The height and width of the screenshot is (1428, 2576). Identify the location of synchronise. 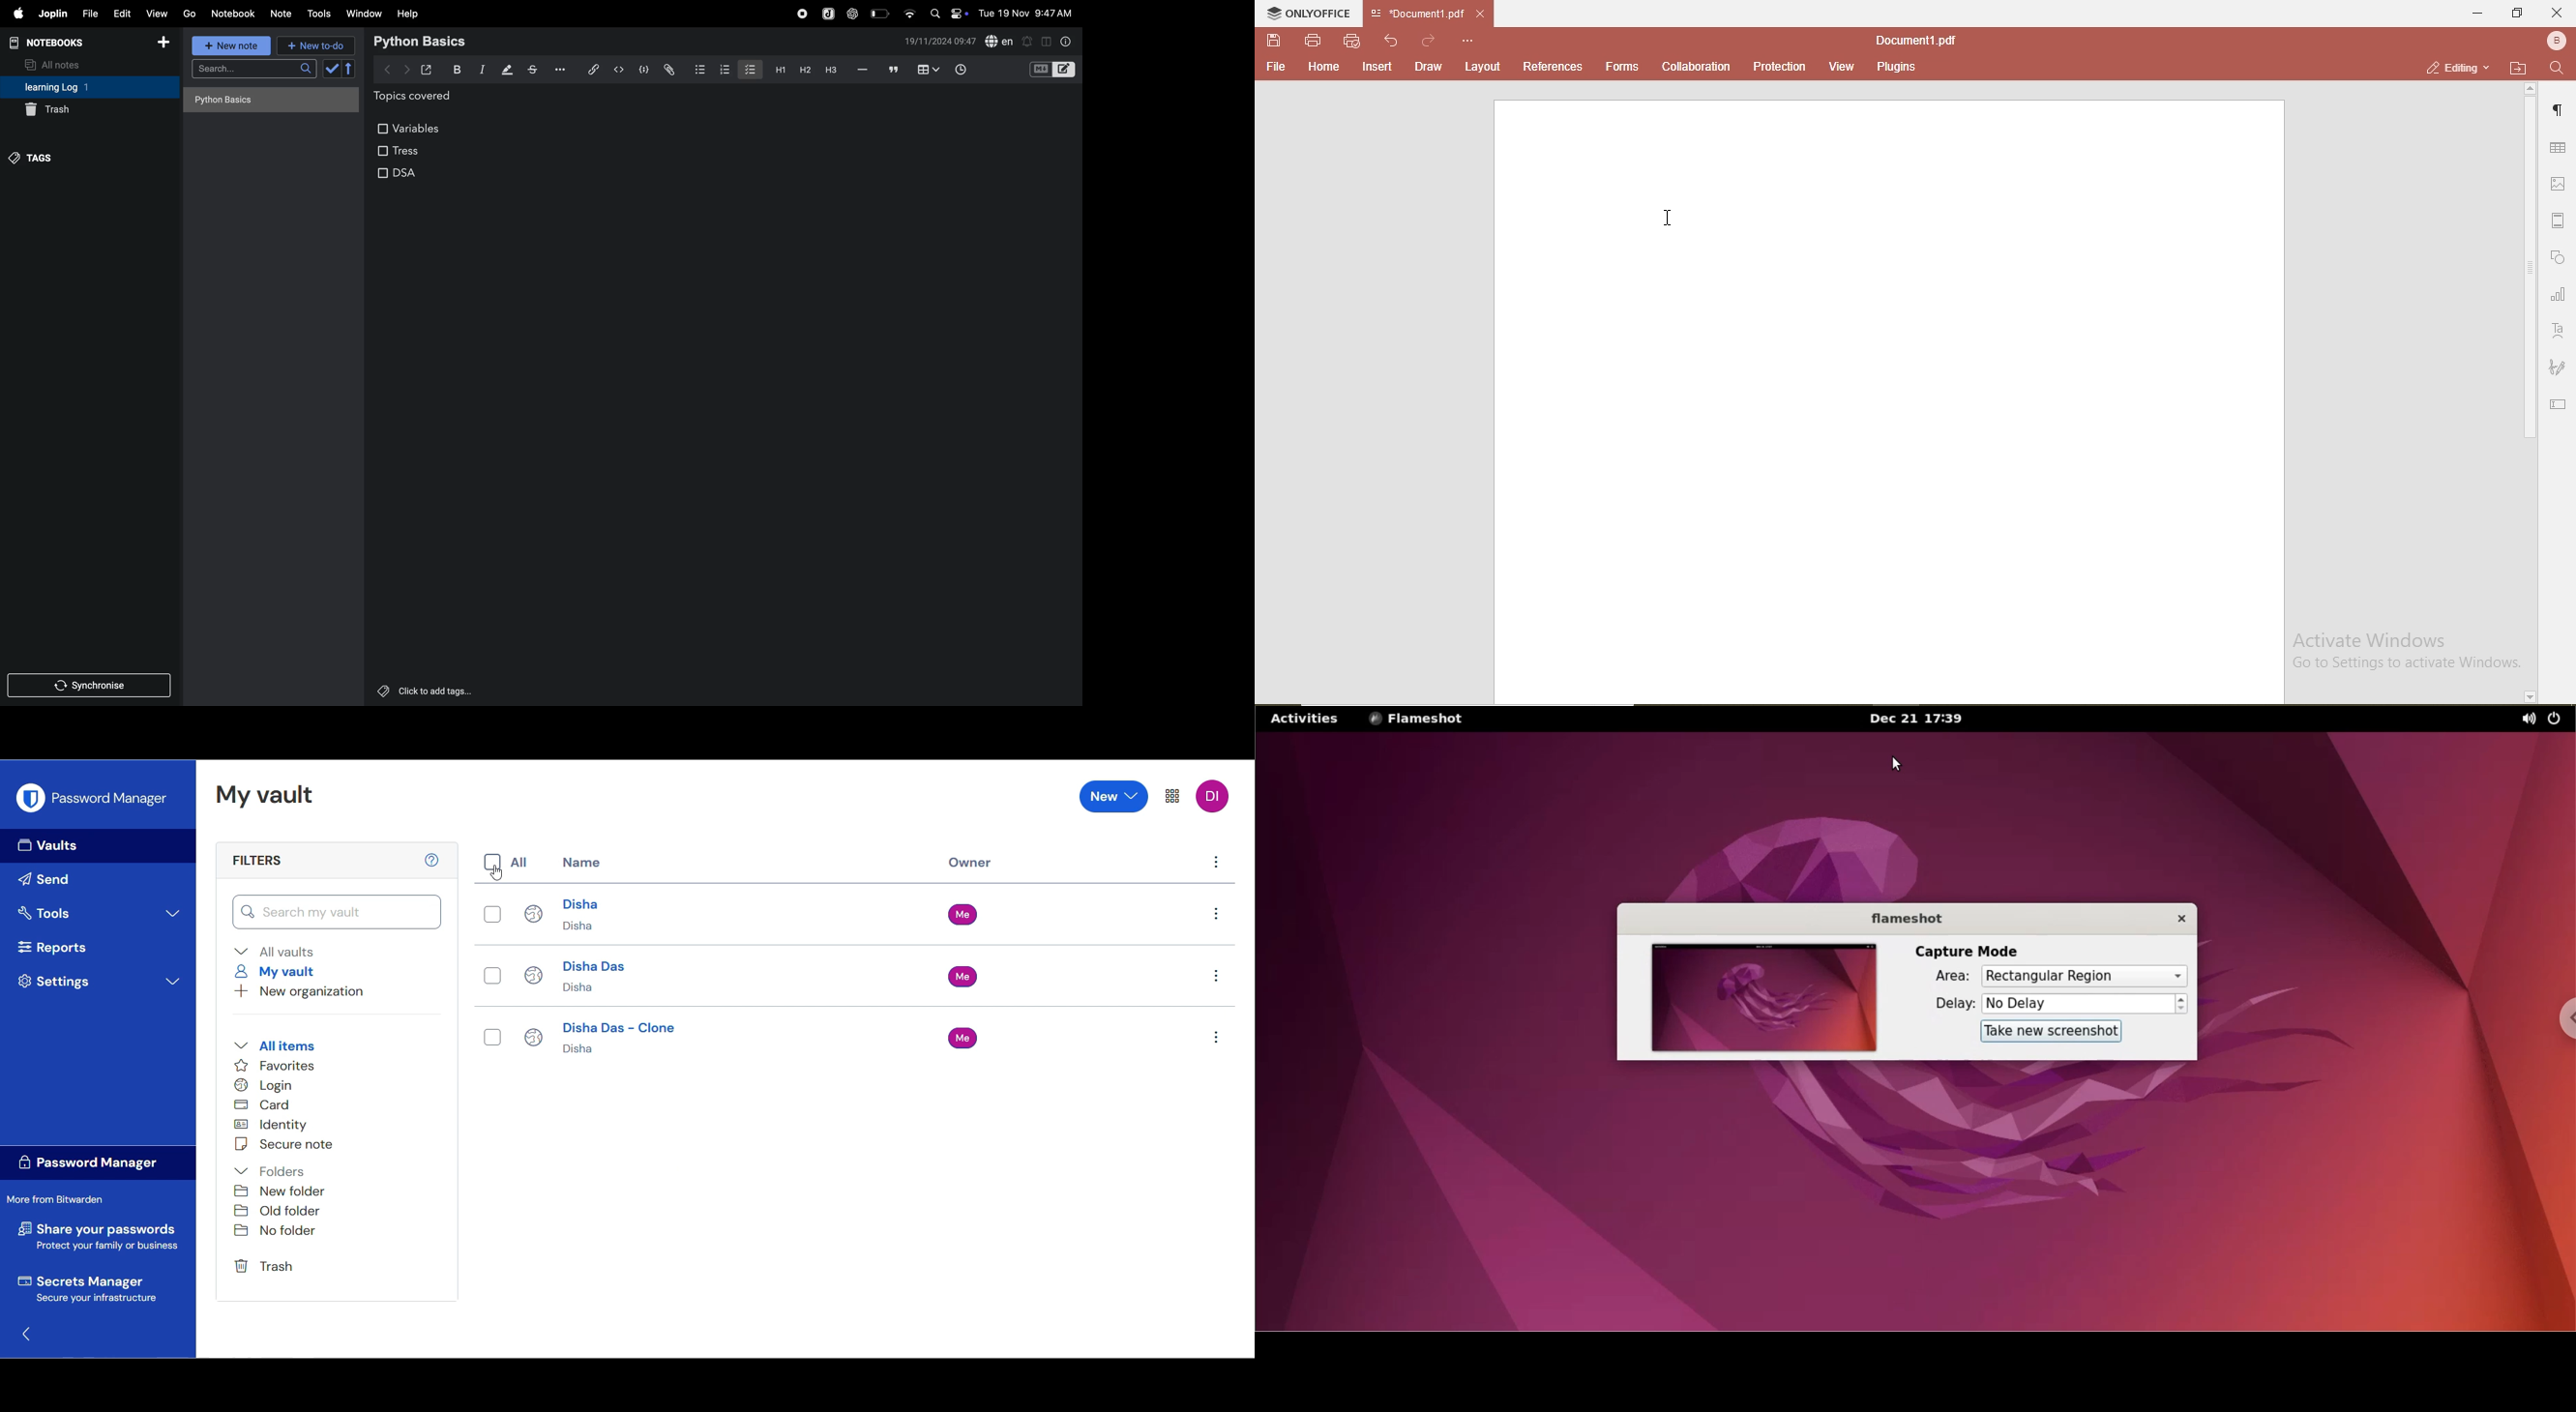
(91, 686).